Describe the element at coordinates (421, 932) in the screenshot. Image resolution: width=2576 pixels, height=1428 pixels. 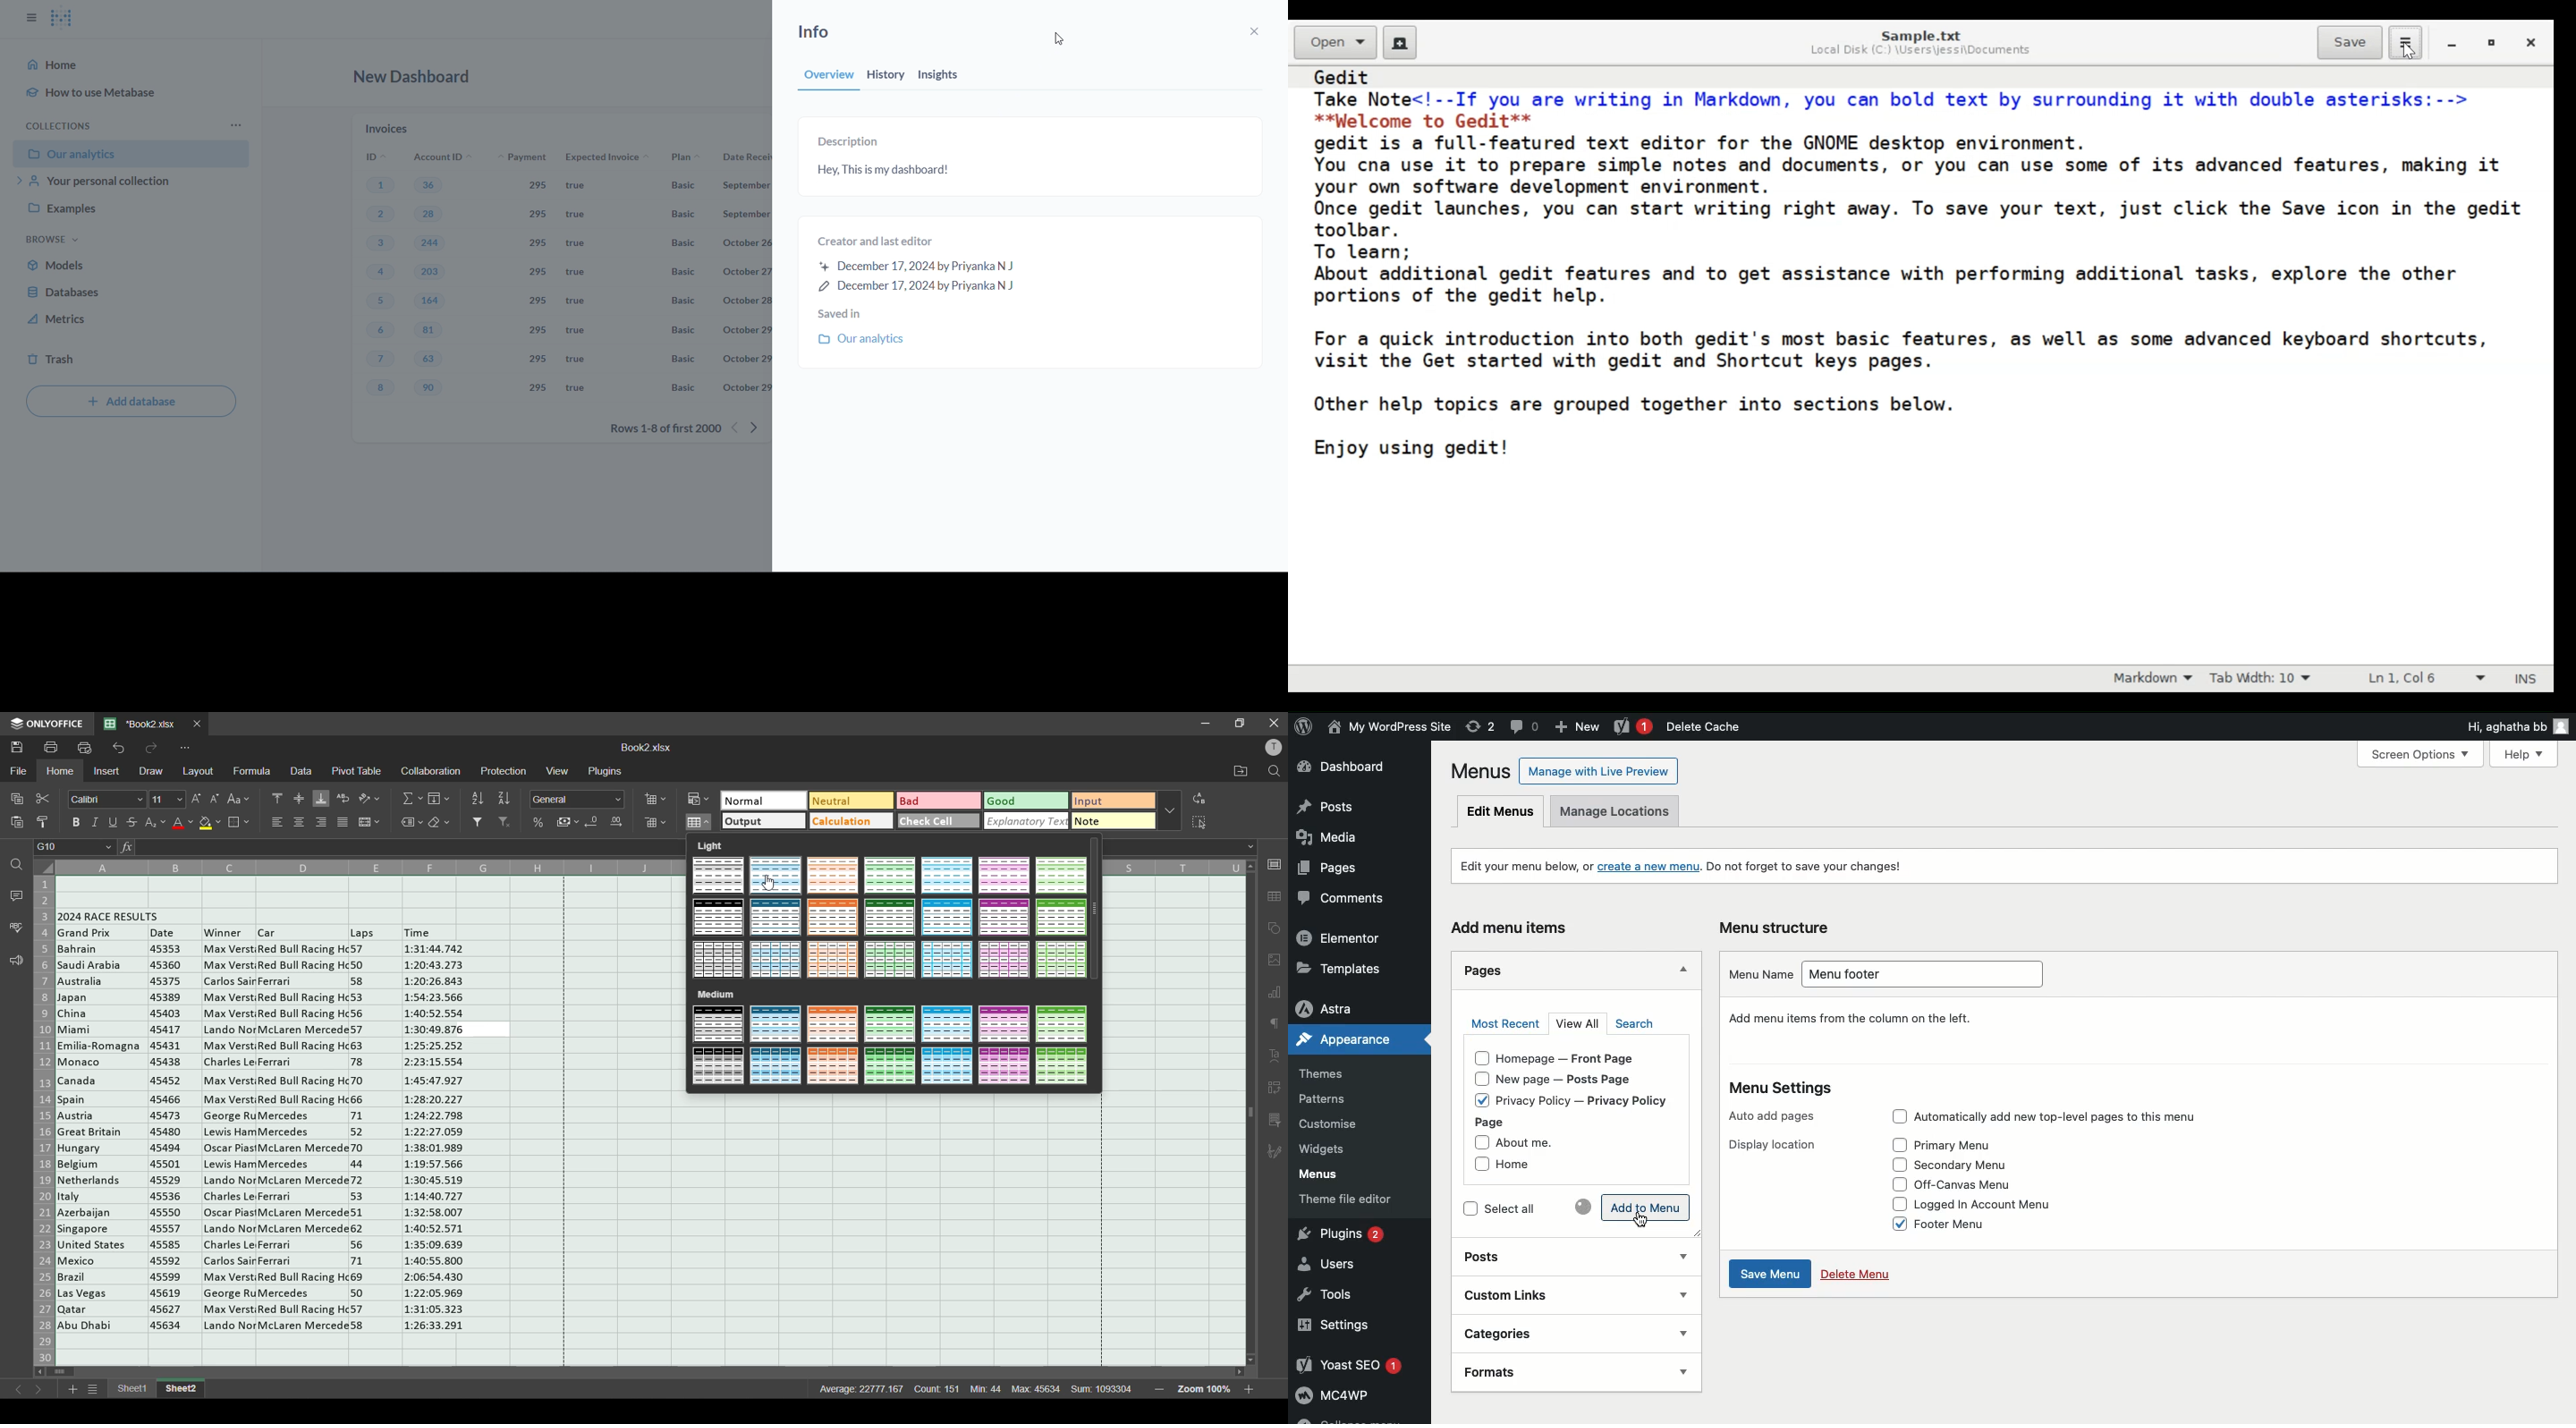
I see `time` at that location.